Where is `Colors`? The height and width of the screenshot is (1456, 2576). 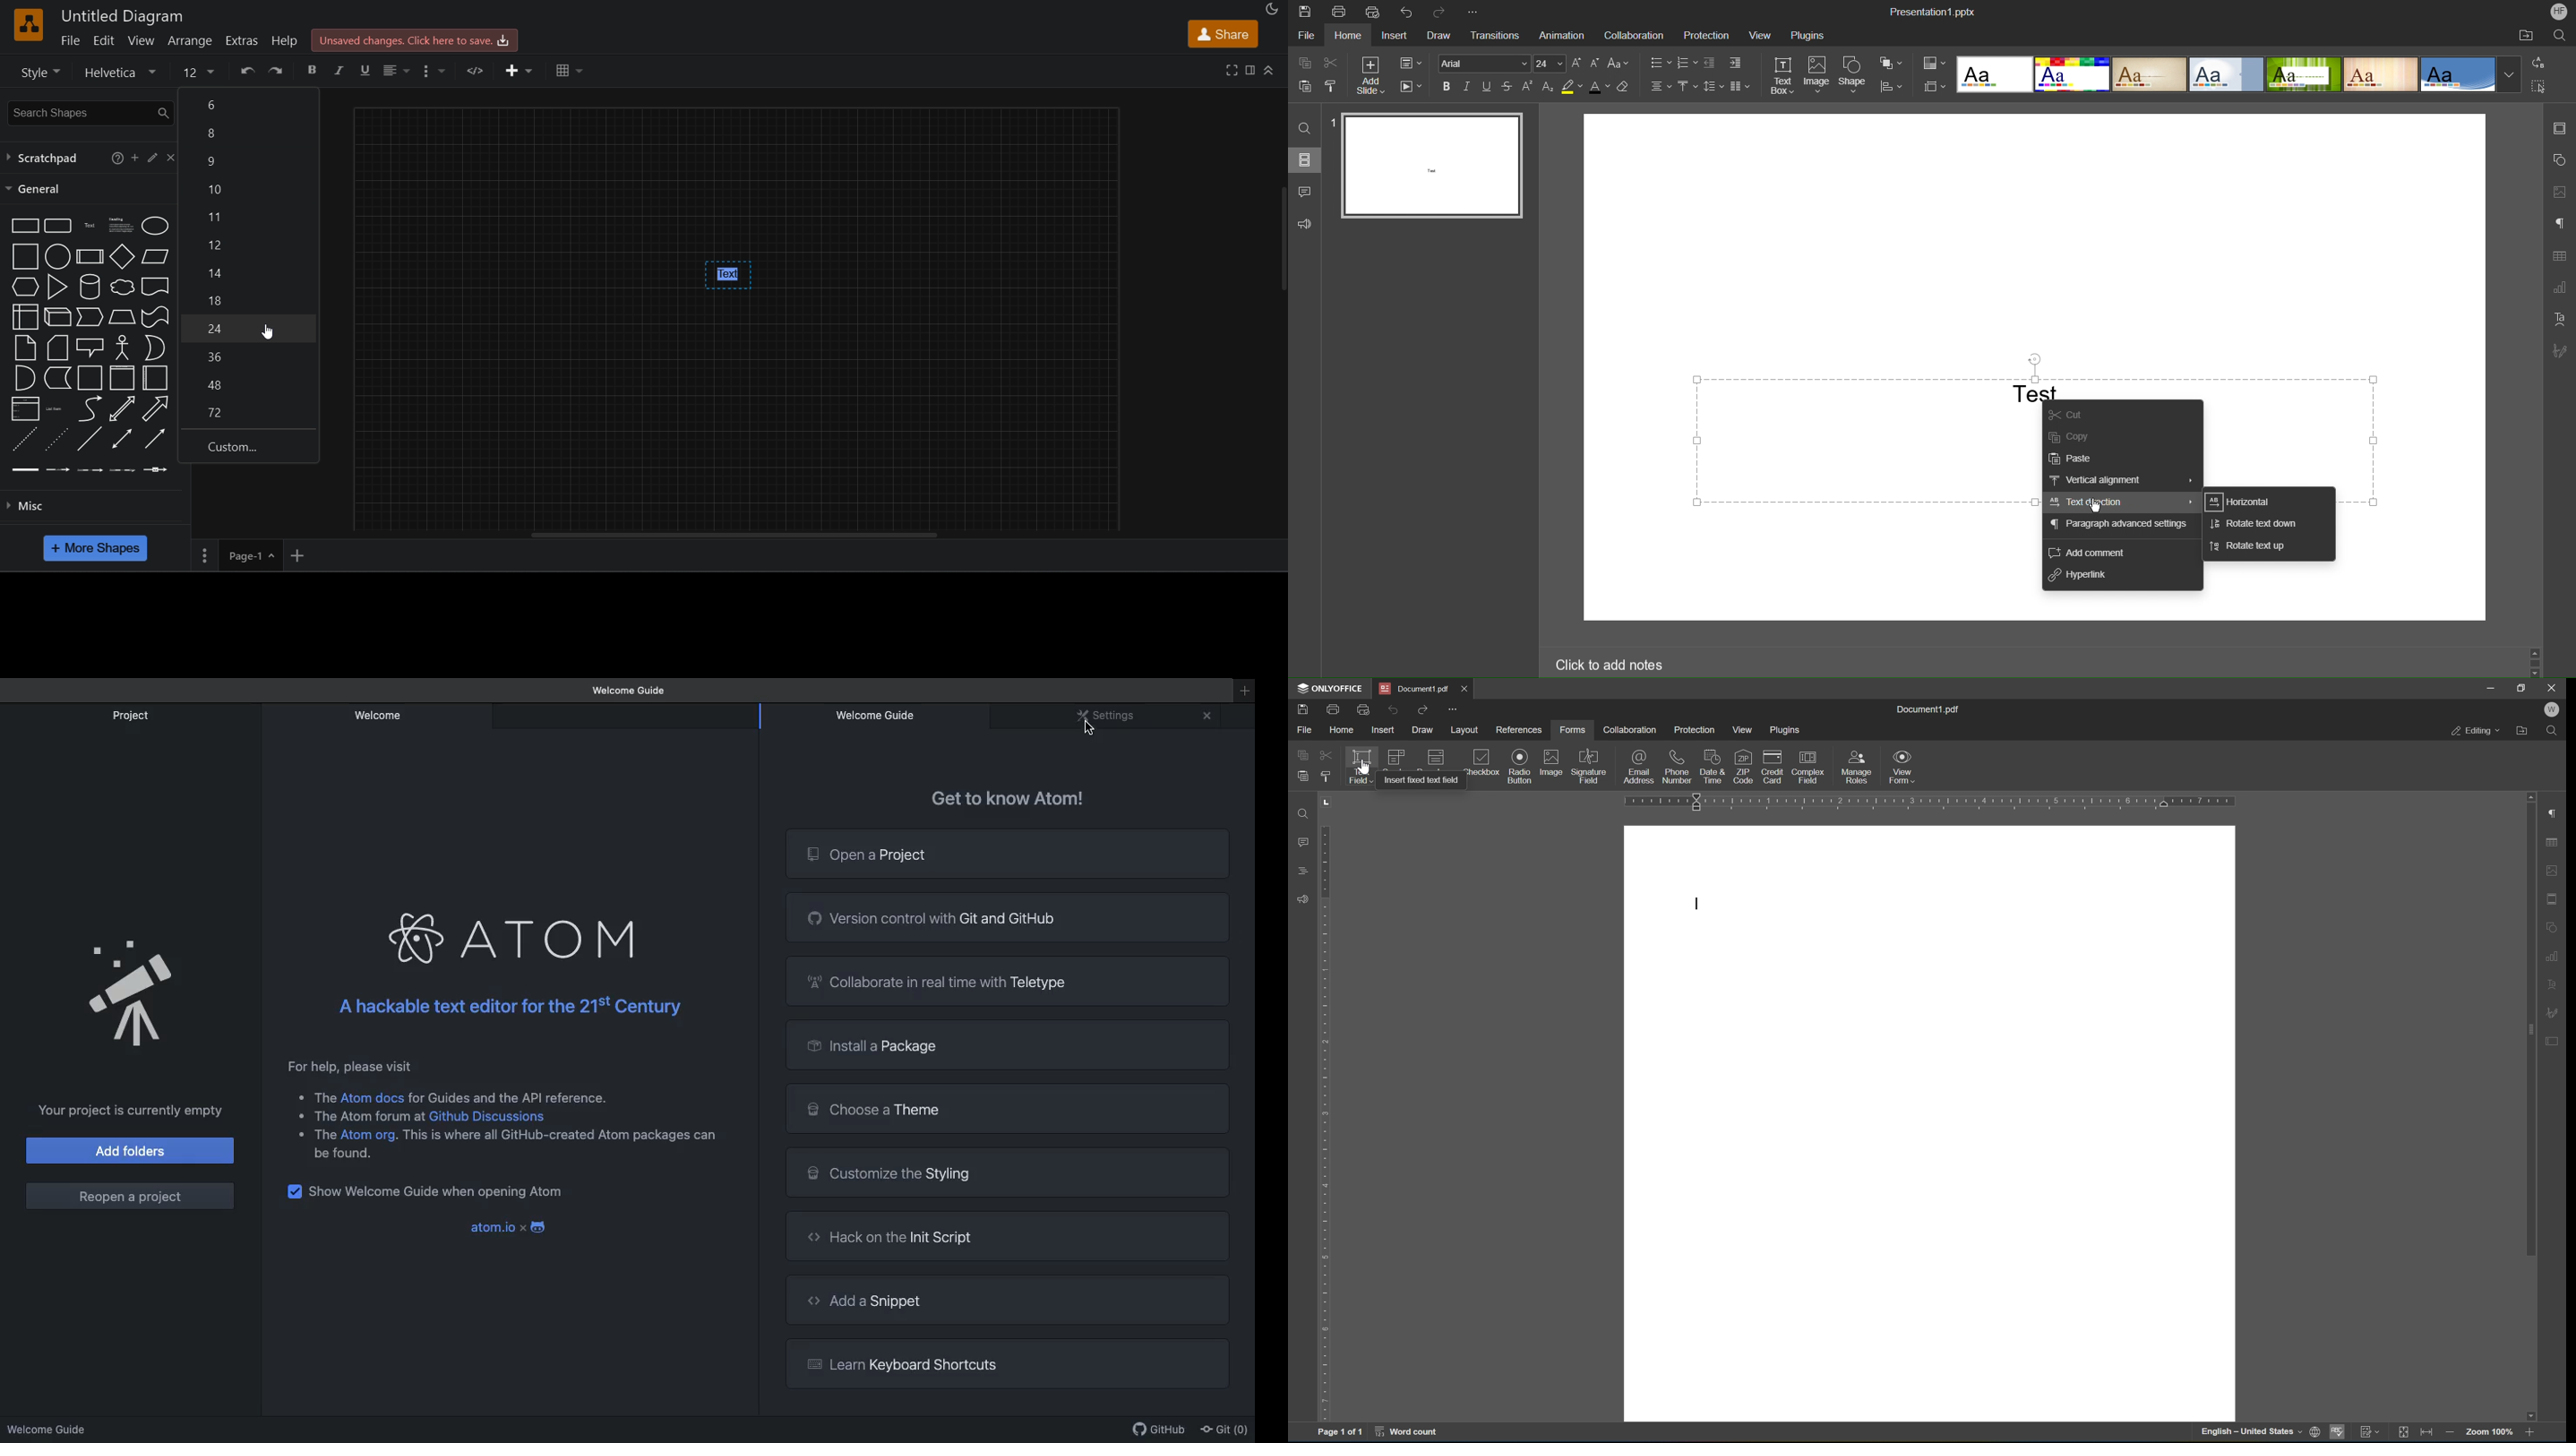 Colors is located at coordinates (1935, 64).